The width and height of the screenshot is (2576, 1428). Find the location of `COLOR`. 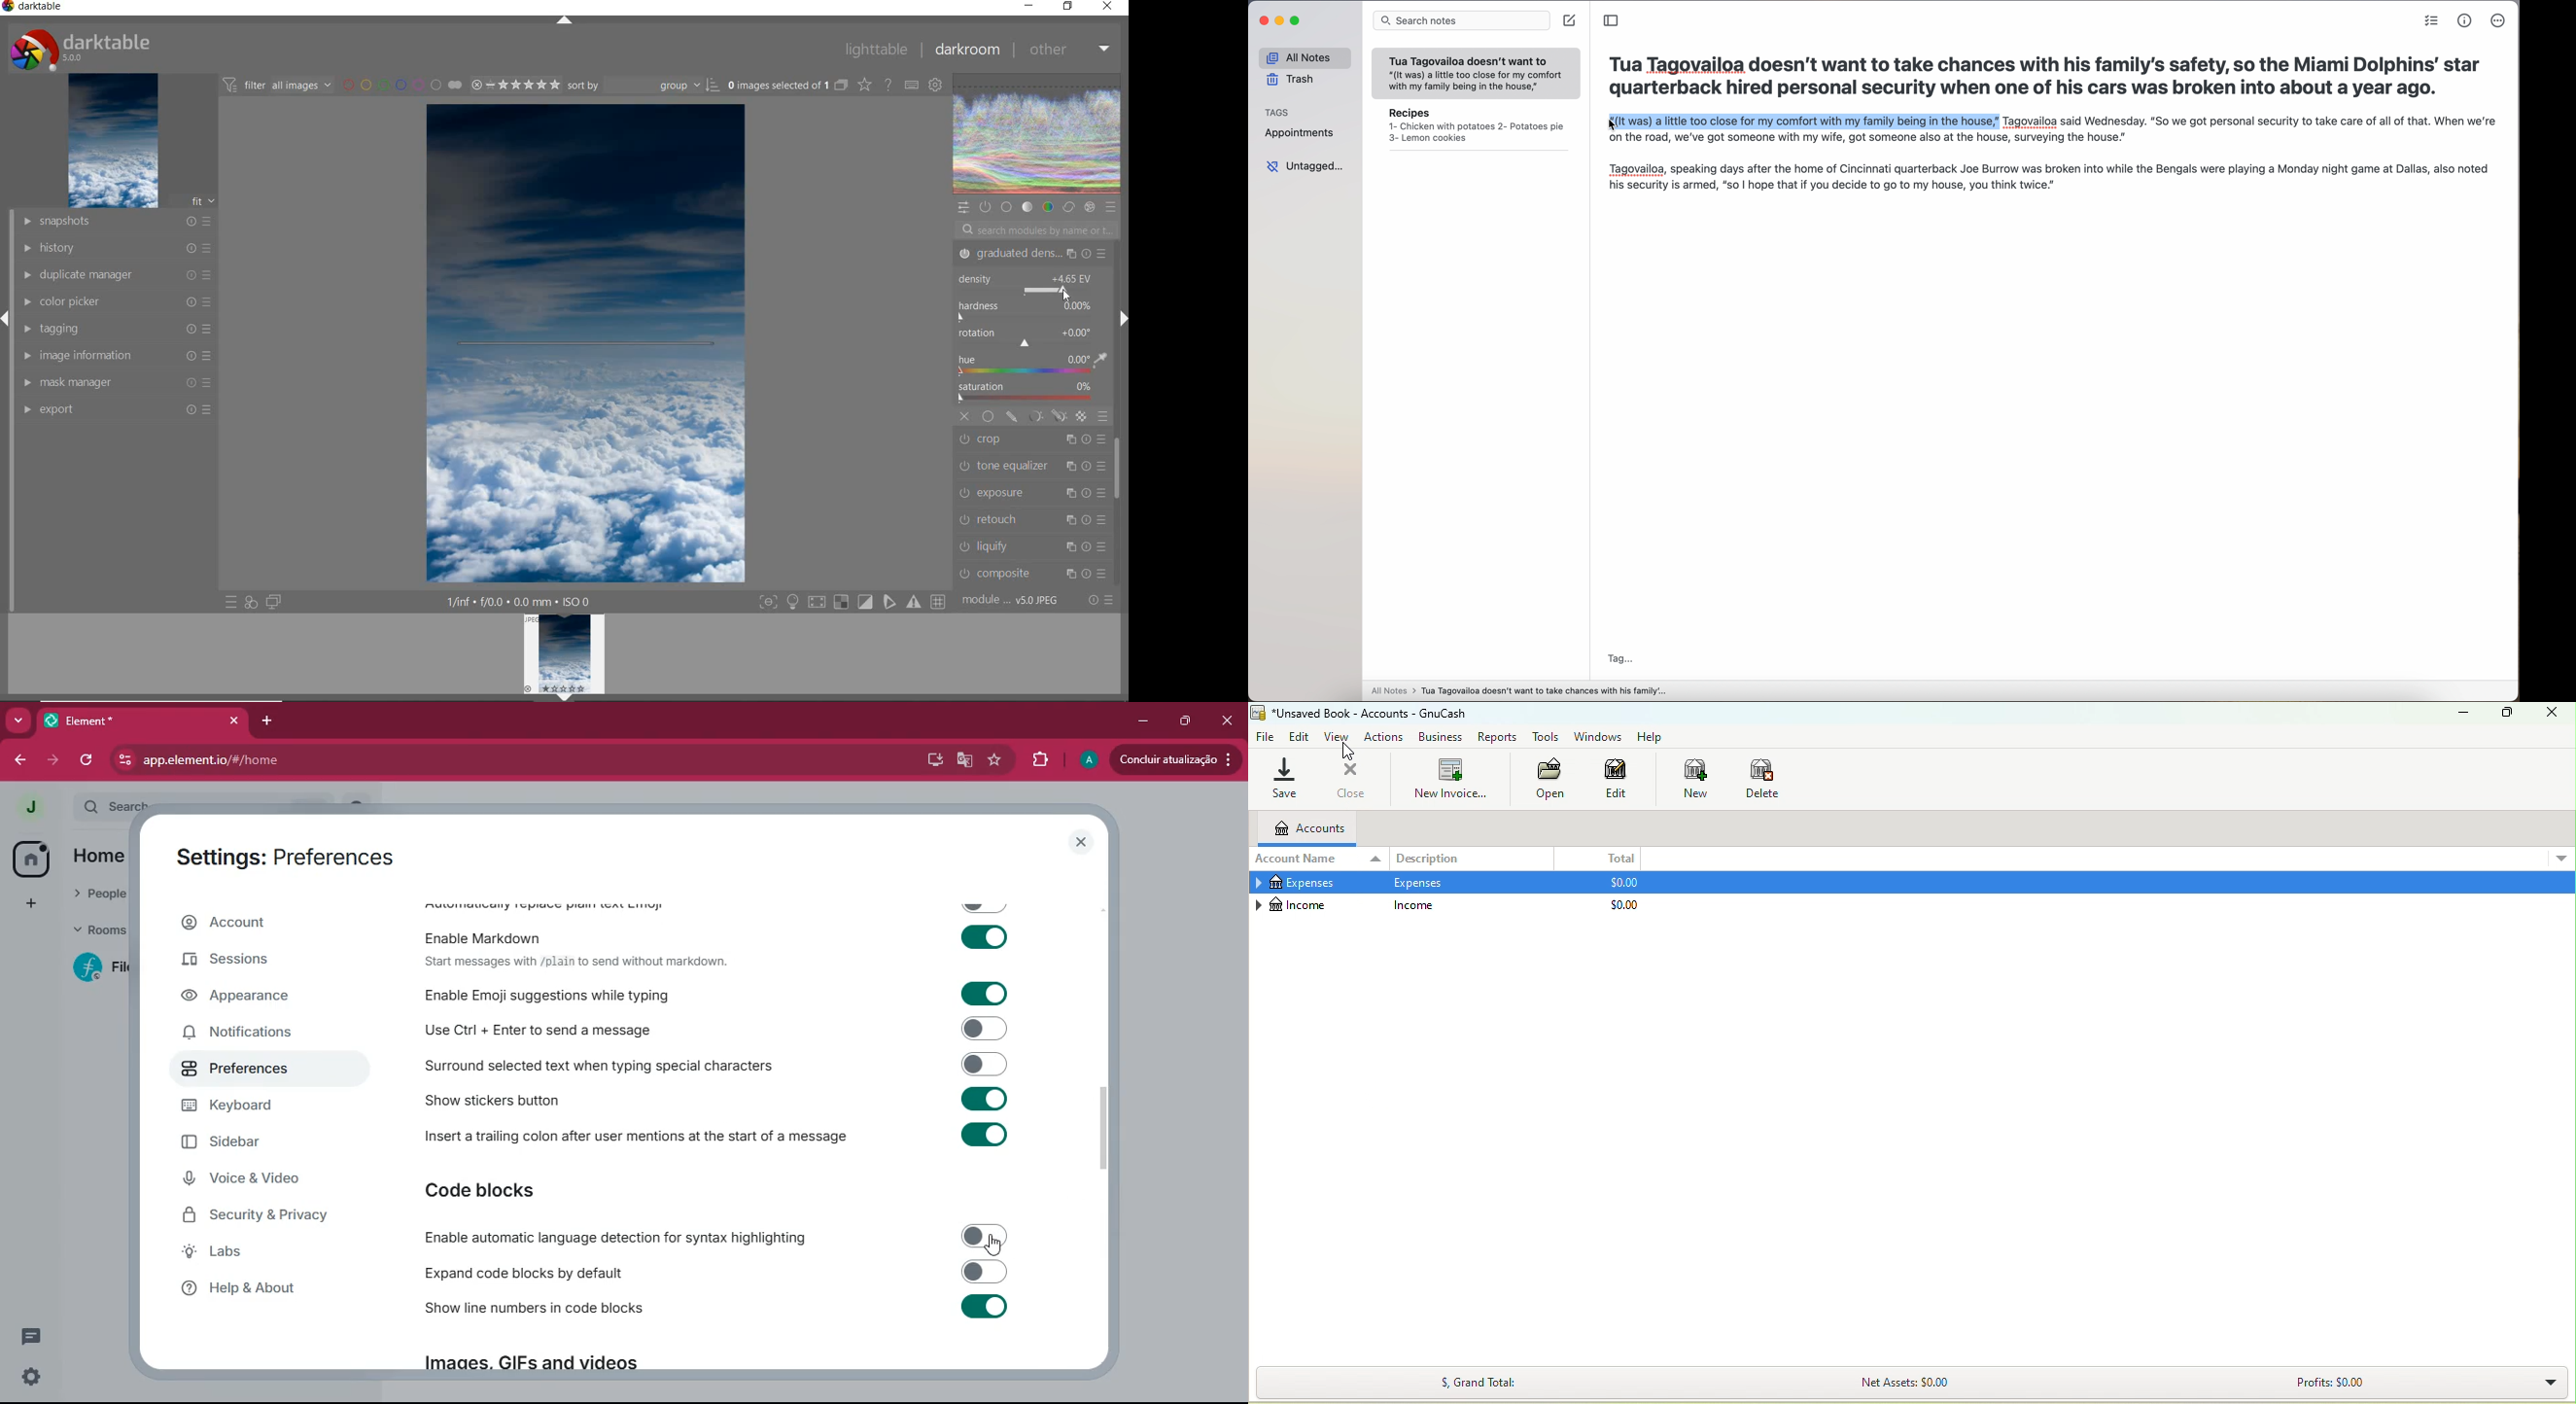

COLOR is located at coordinates (1048, 208).